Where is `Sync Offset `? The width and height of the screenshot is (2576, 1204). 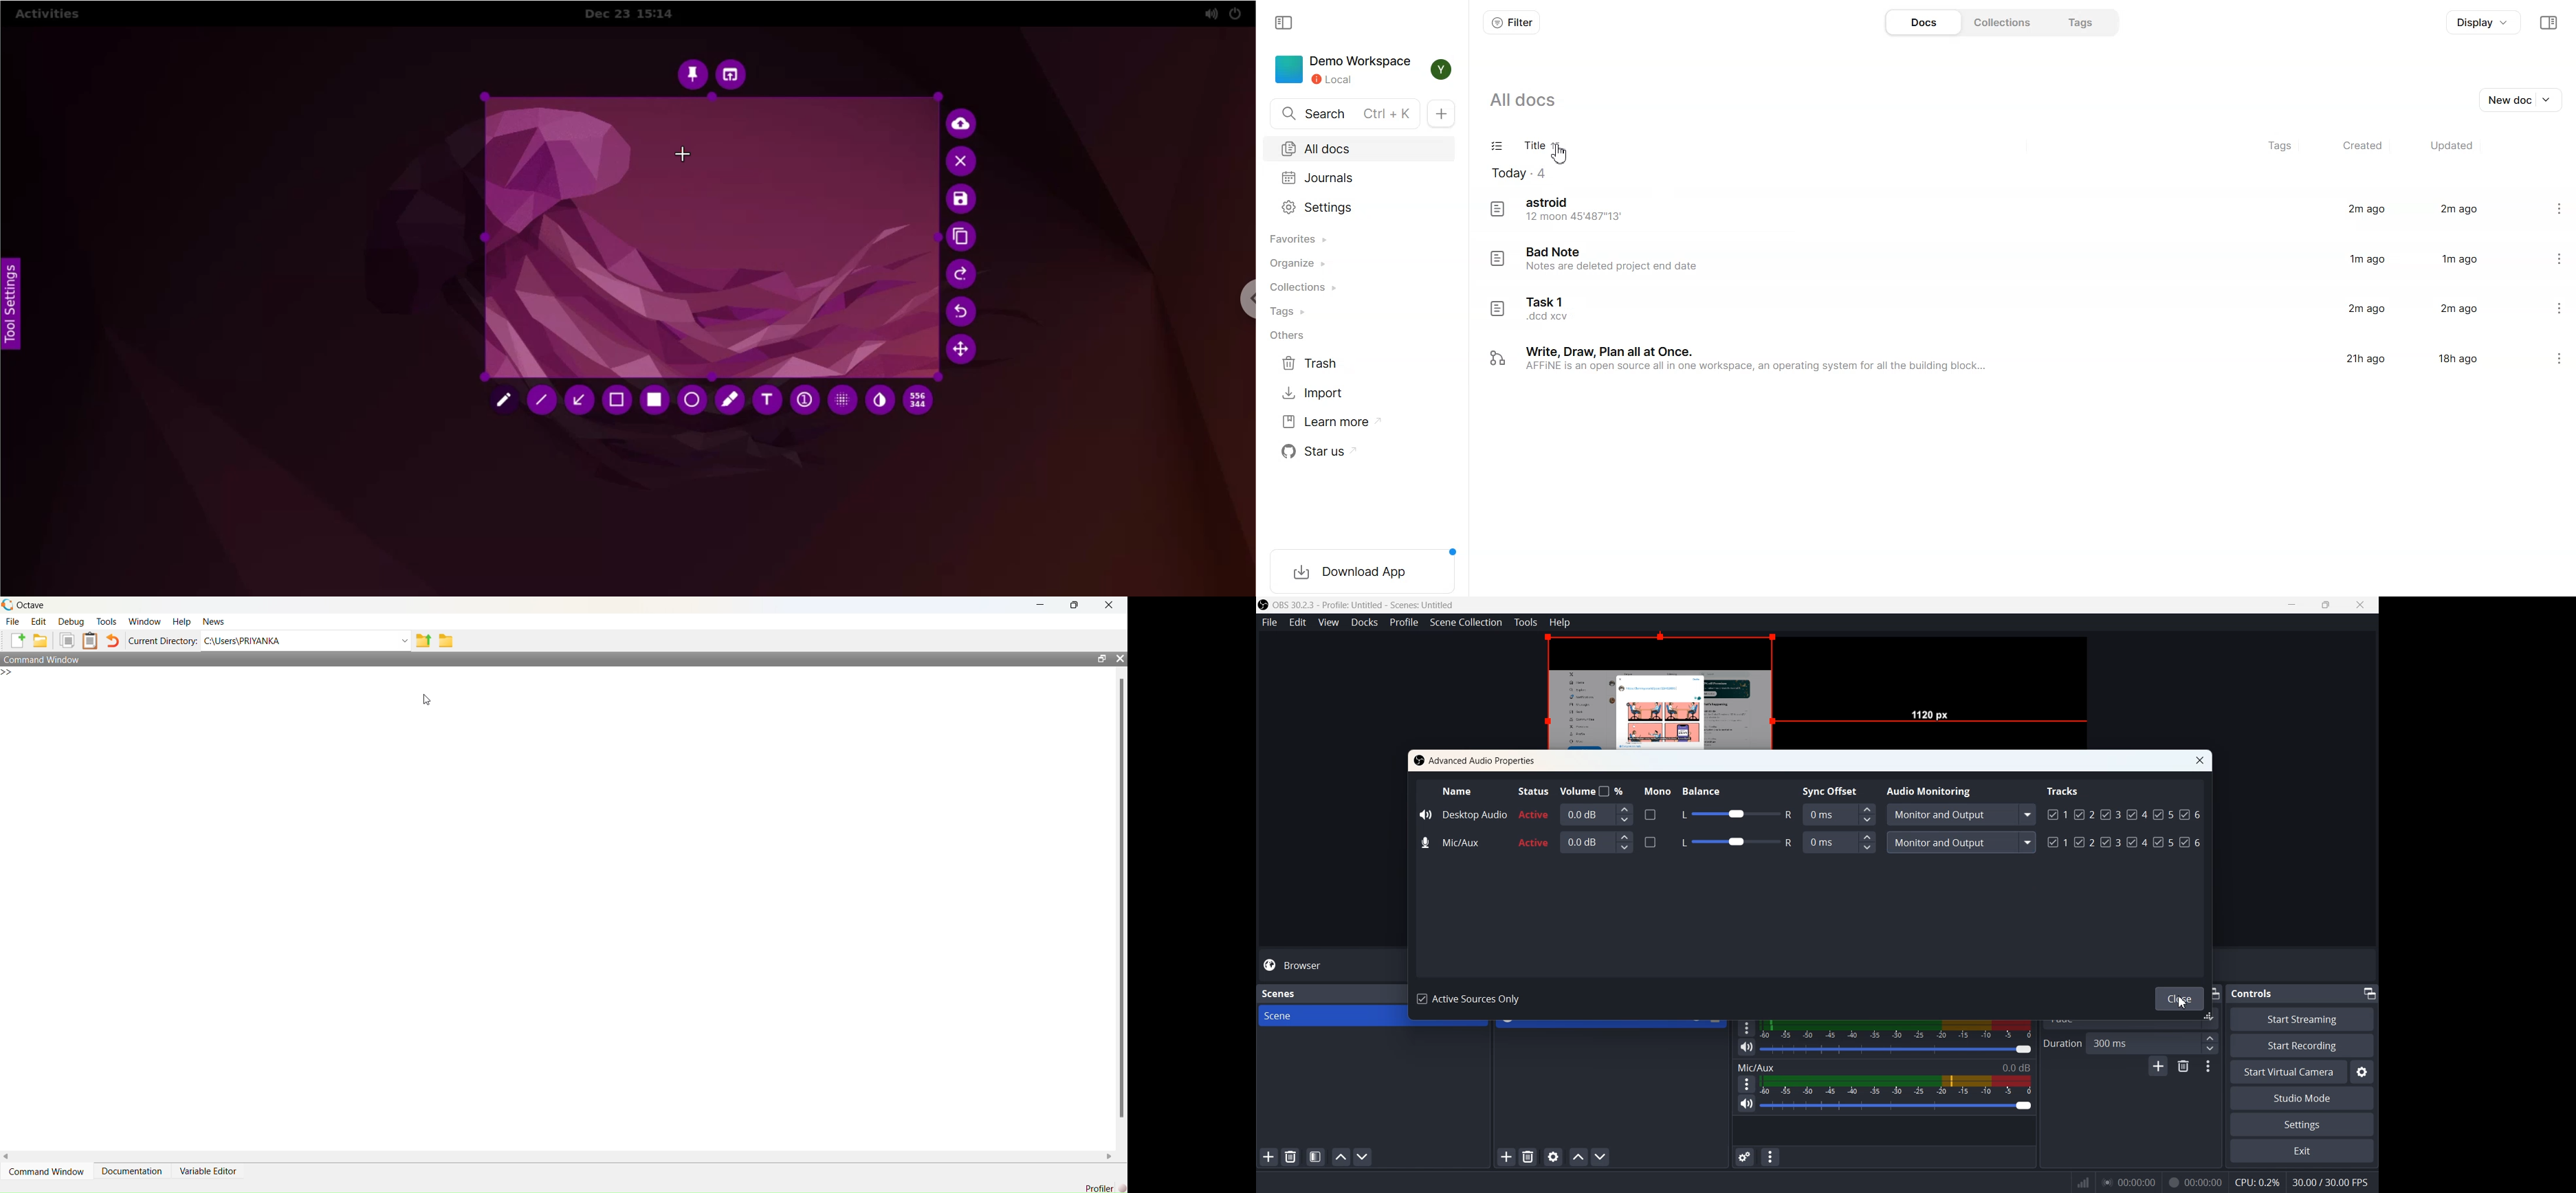 Sync Offset  is located at coordinates (1840, 842).